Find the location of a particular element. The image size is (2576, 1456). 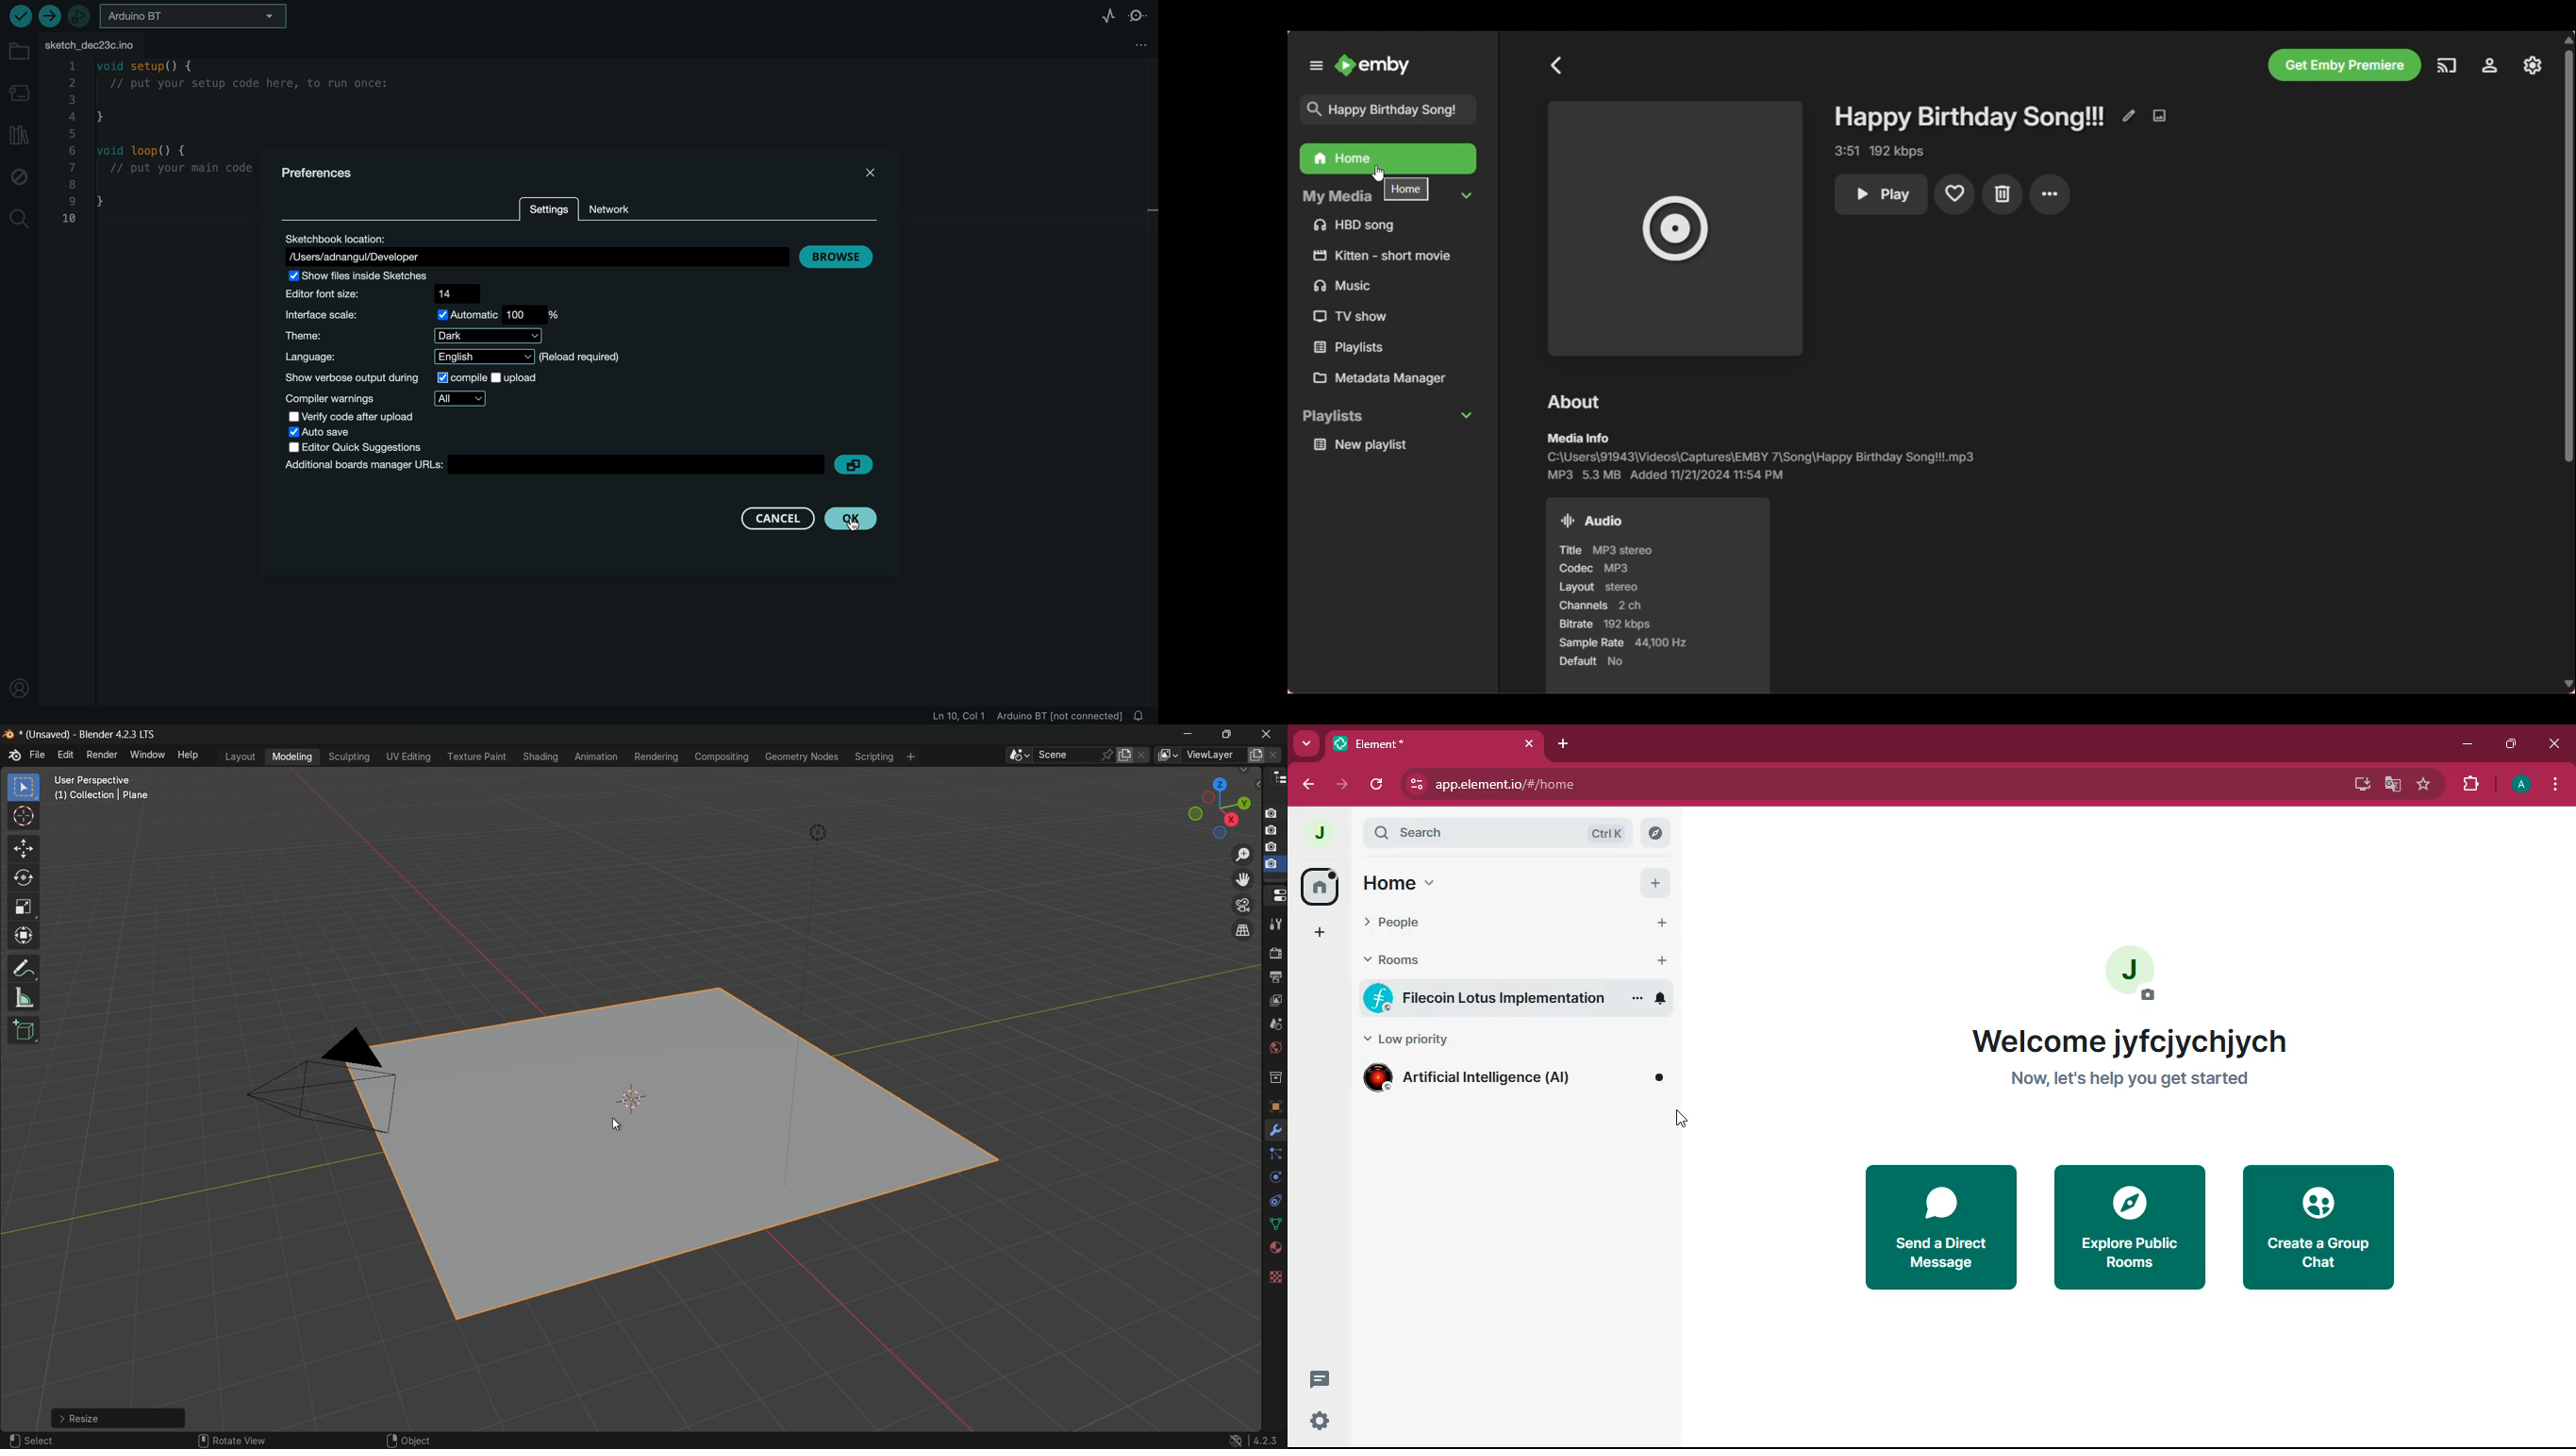

board manager is located at coordinates (18, 91).